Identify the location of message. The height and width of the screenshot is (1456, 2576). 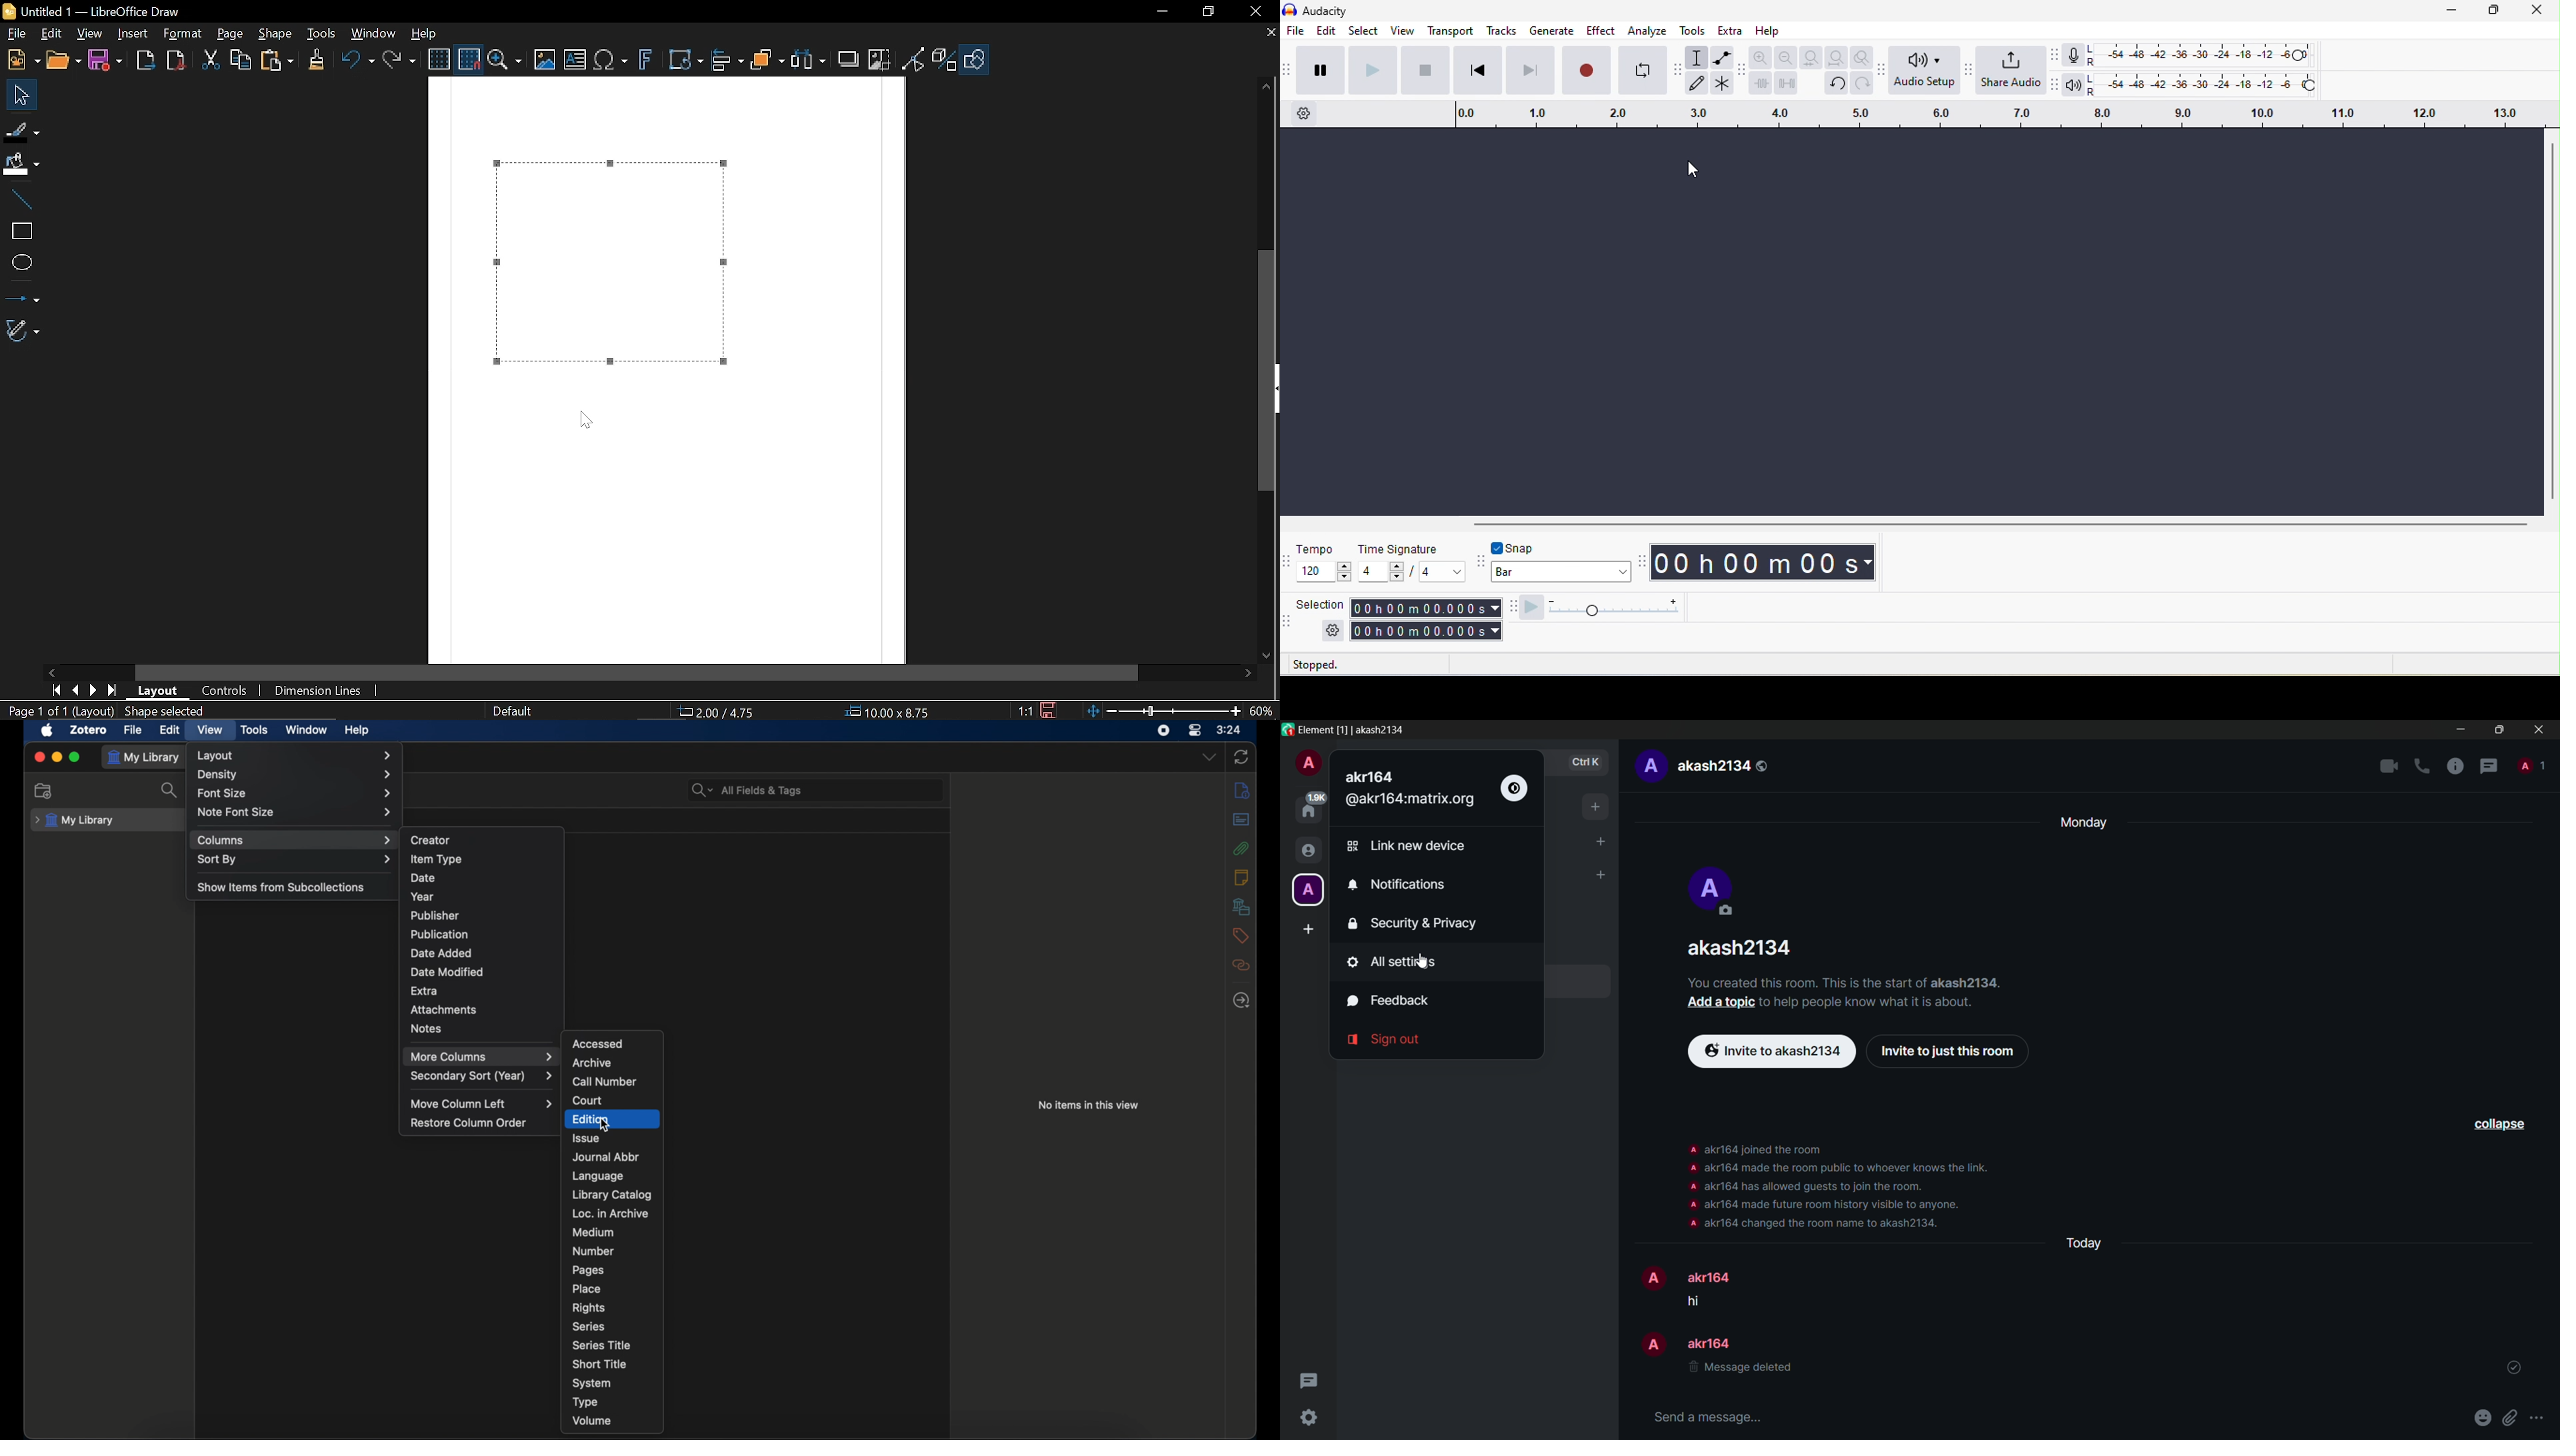
(1699, 1301).